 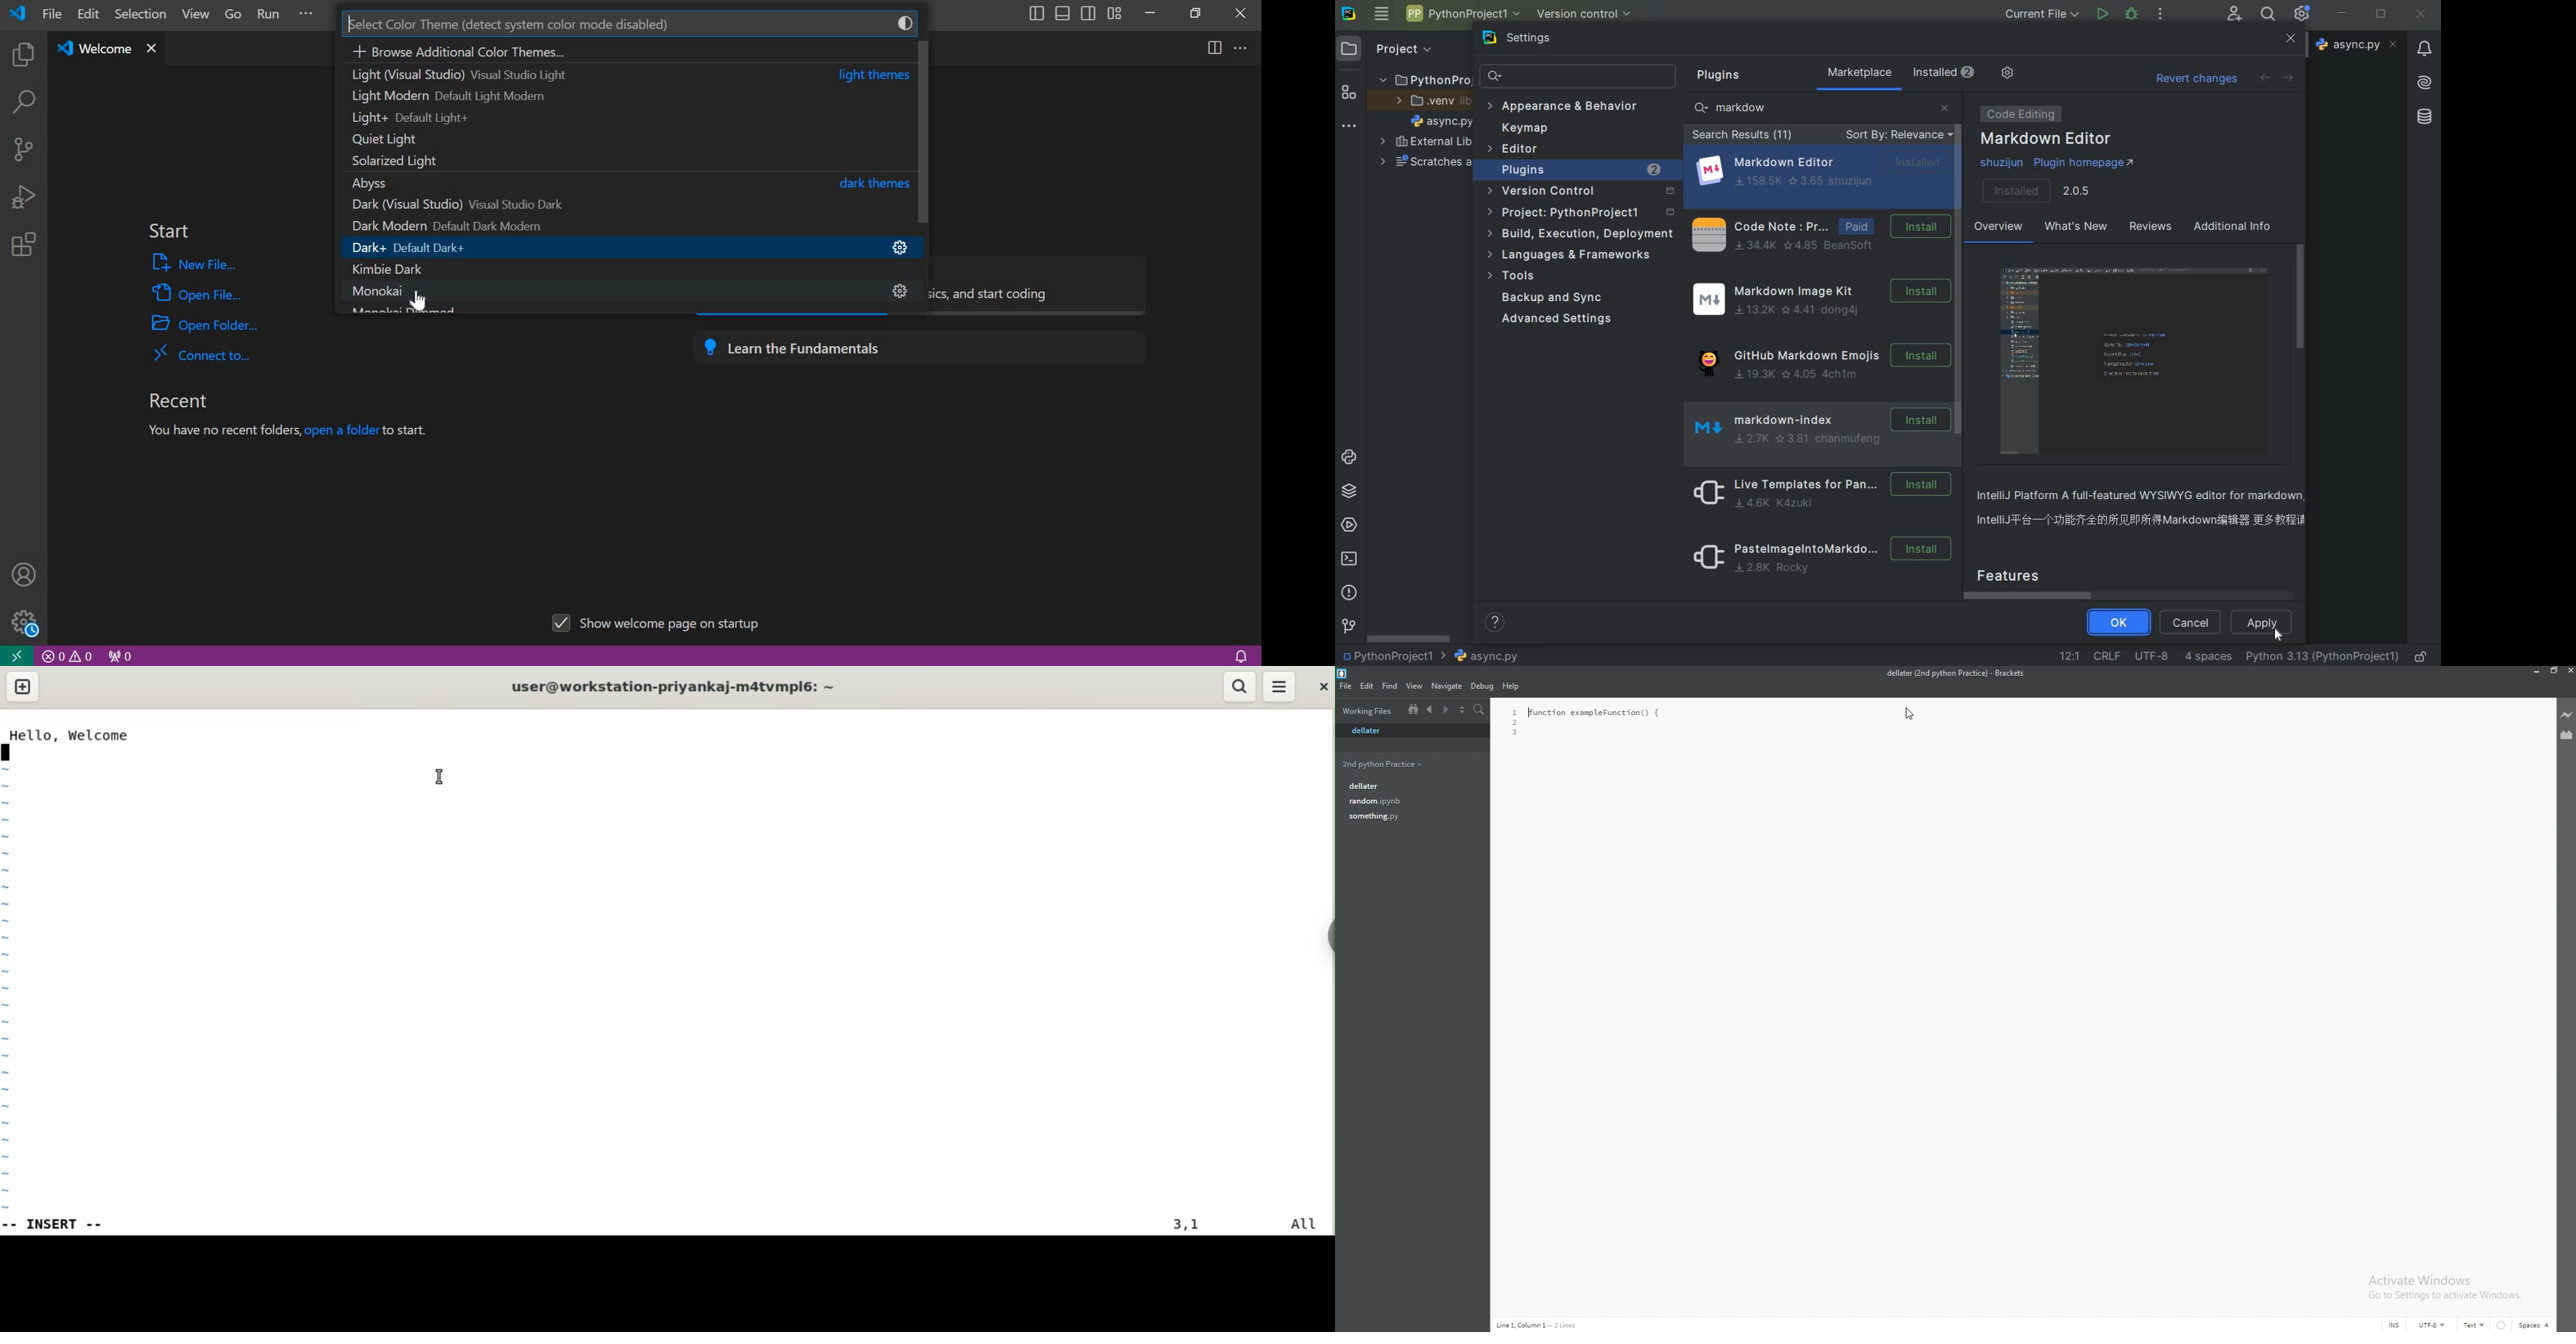 I want to click on current interpreter, so click(x=2323, y=657).